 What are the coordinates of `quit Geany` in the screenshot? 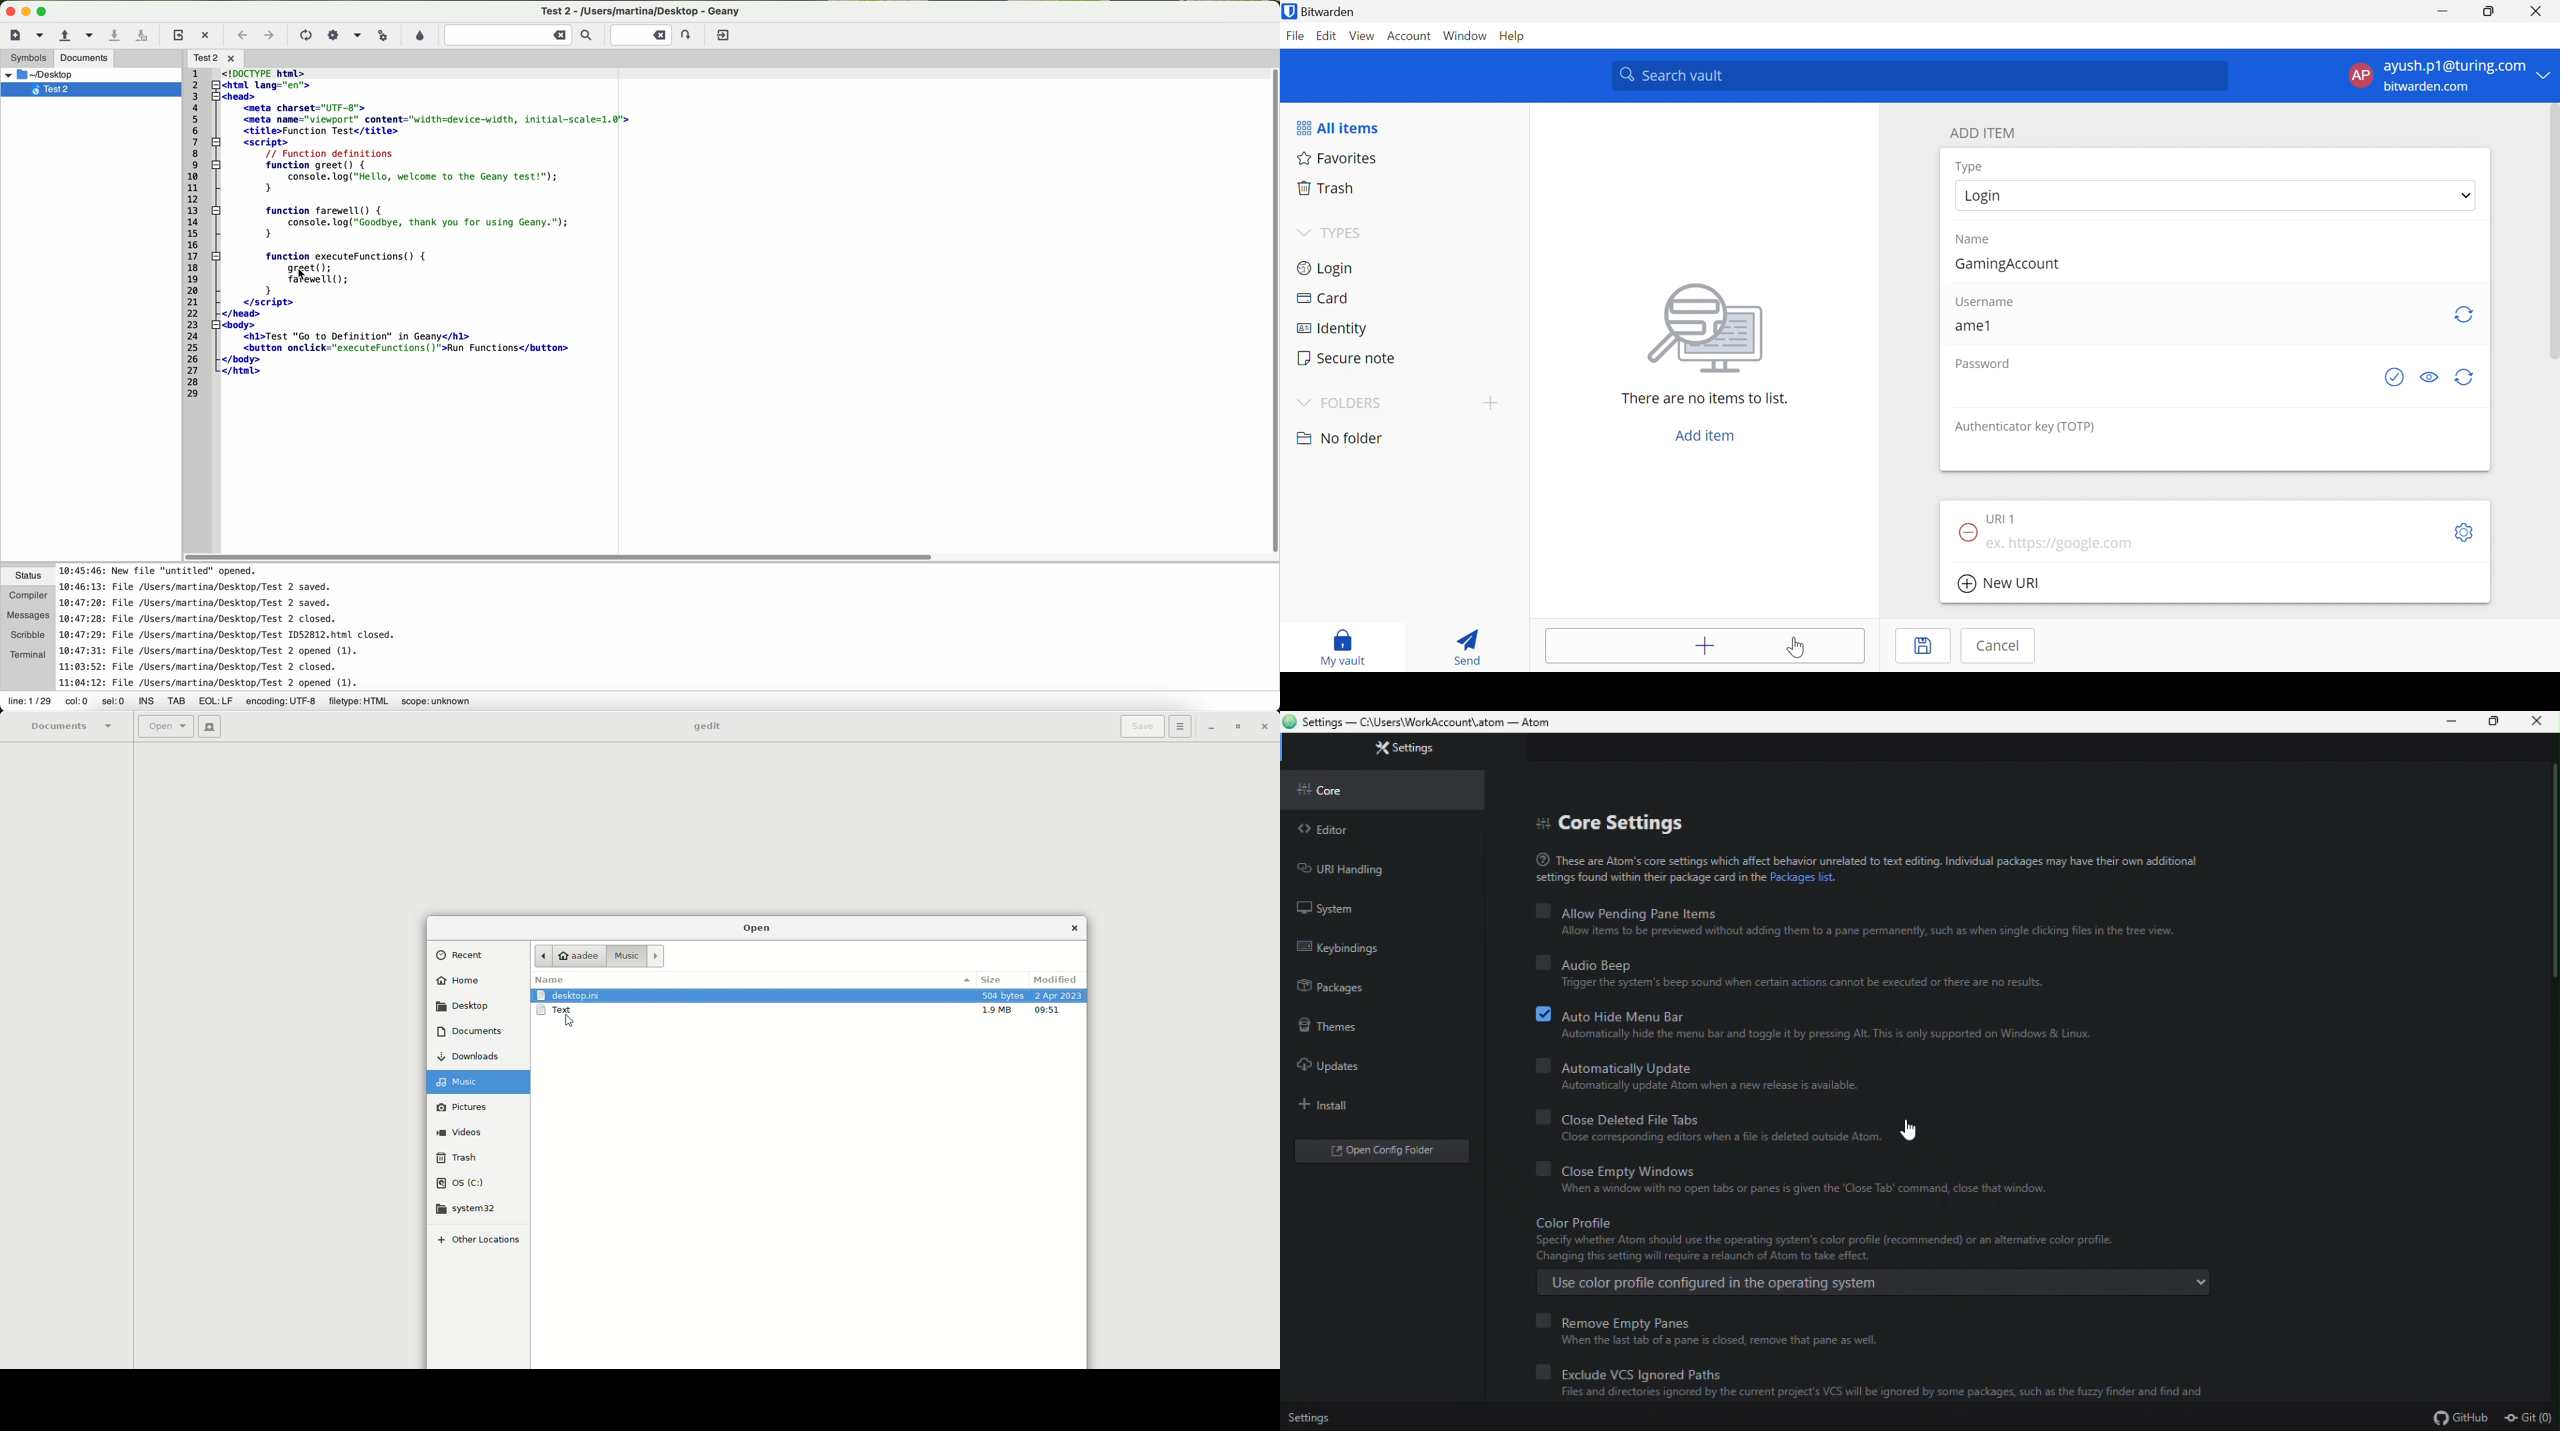 It's located at (725, 37).